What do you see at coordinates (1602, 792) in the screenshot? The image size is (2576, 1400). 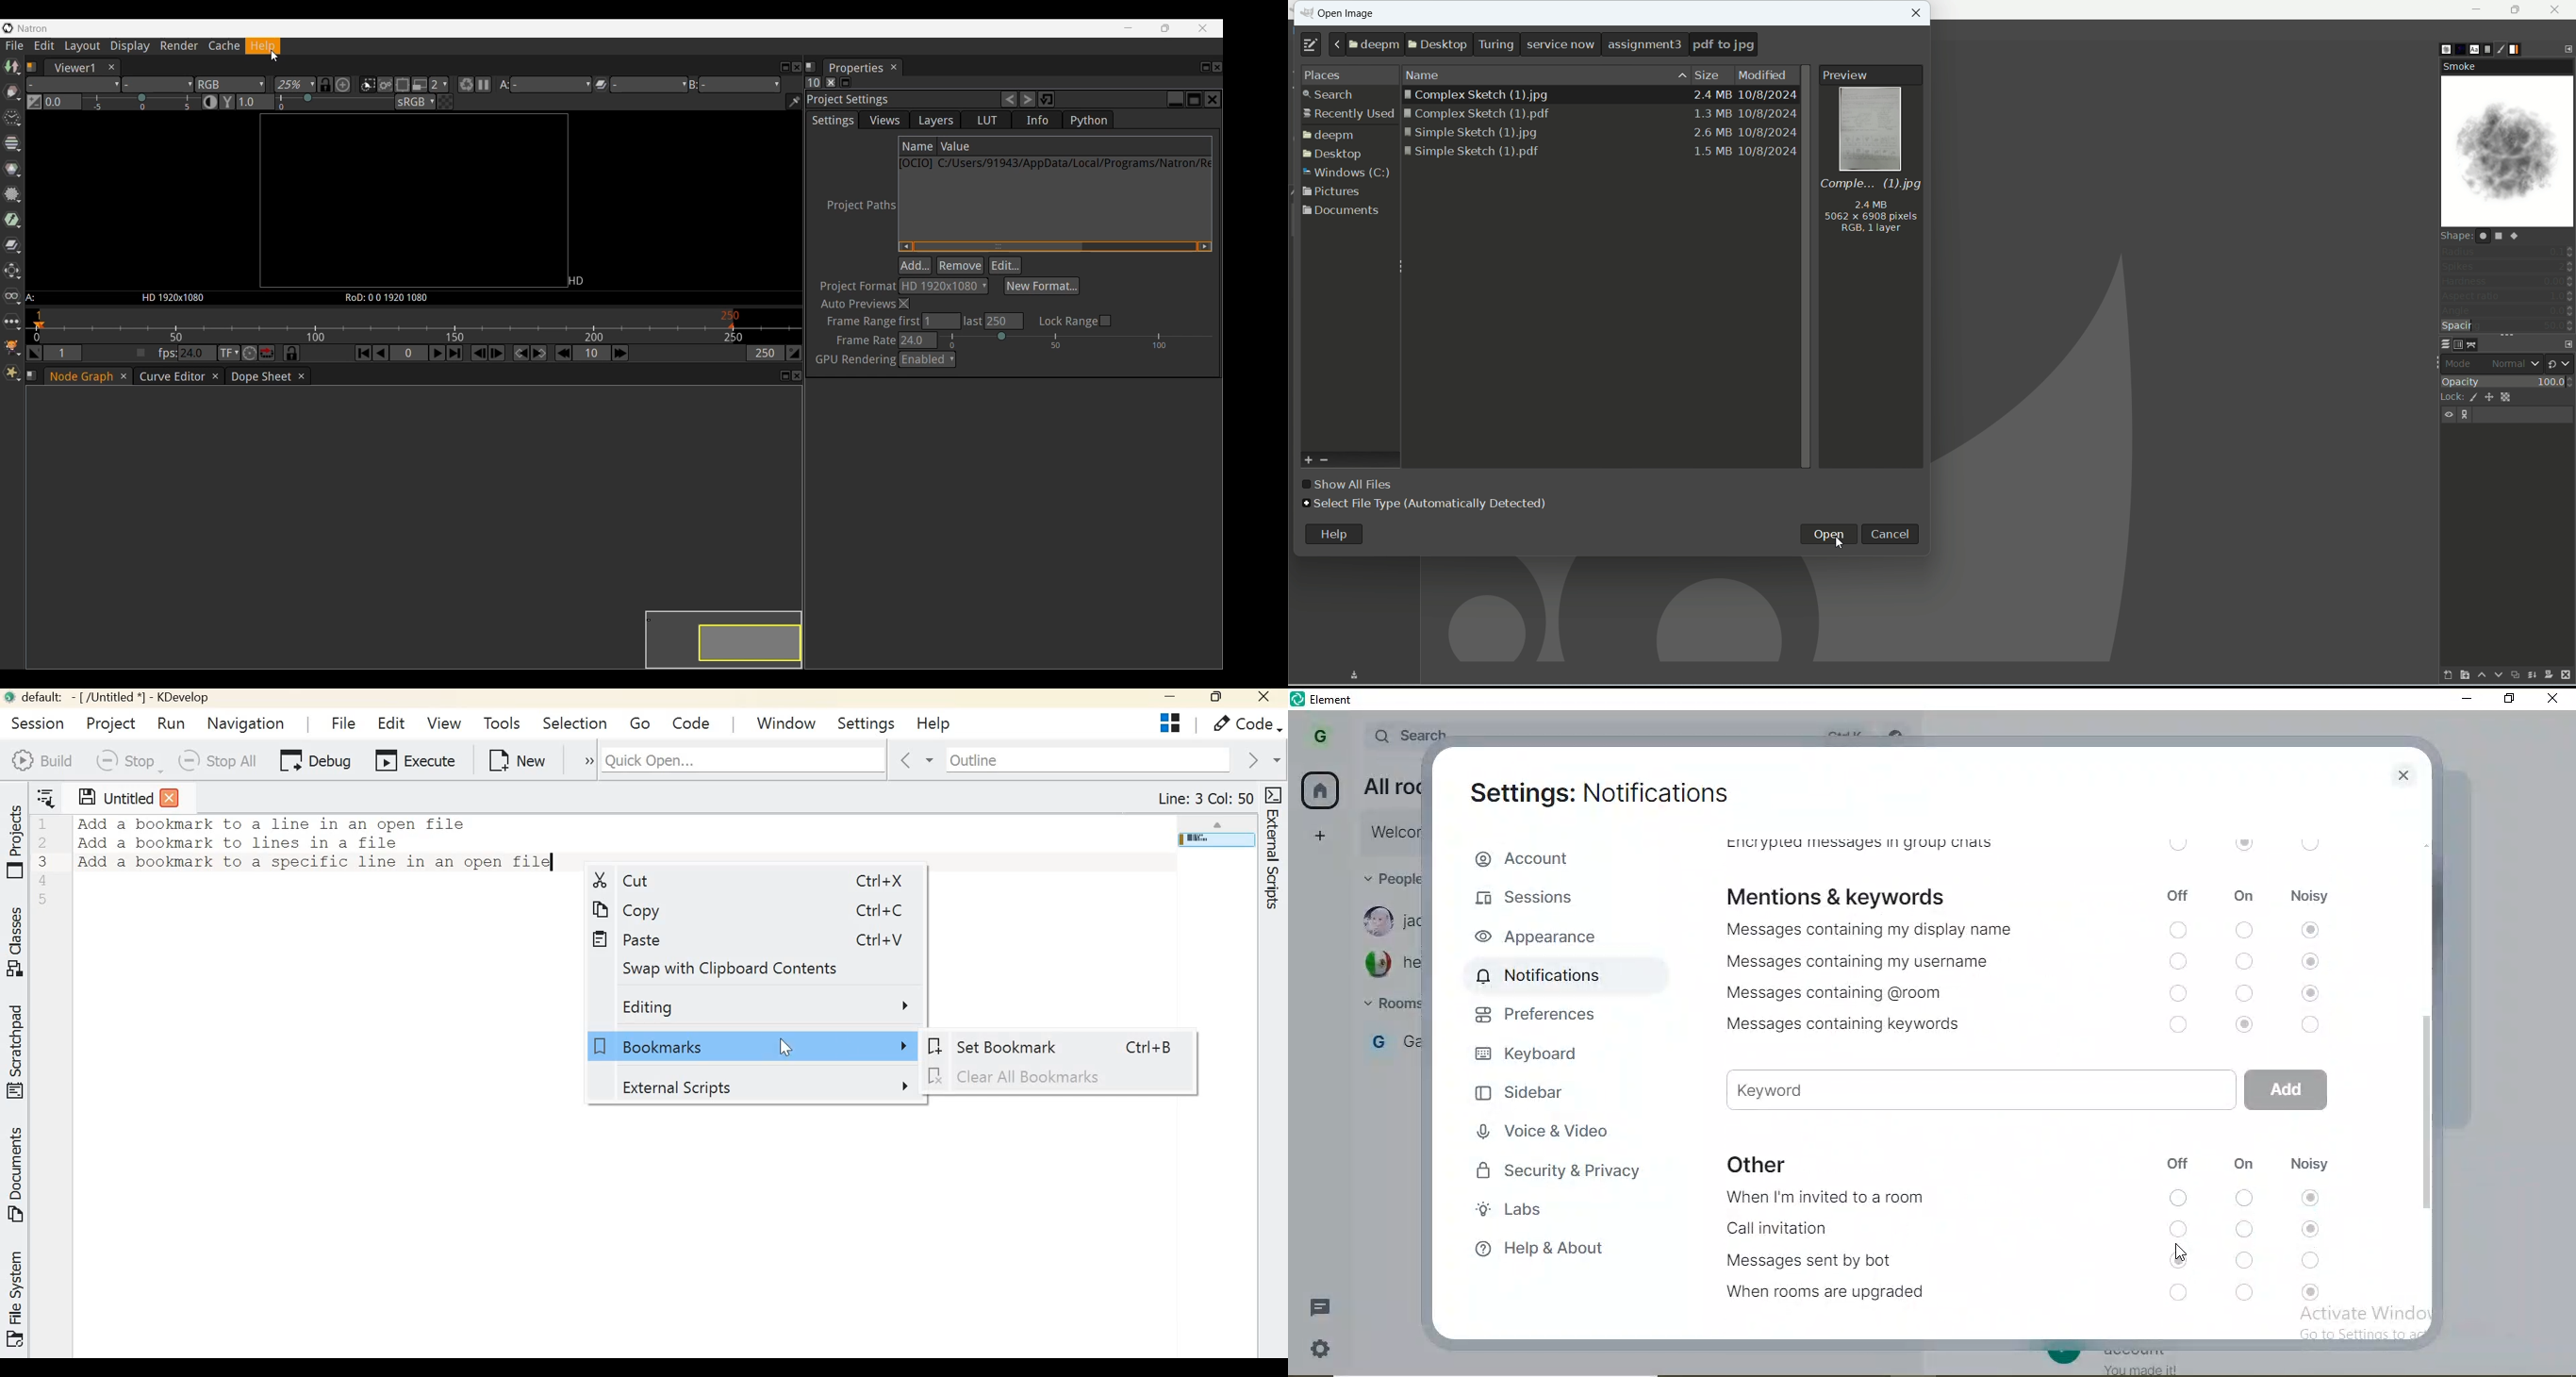 I see `settings` at bounding box center [1602, 792].